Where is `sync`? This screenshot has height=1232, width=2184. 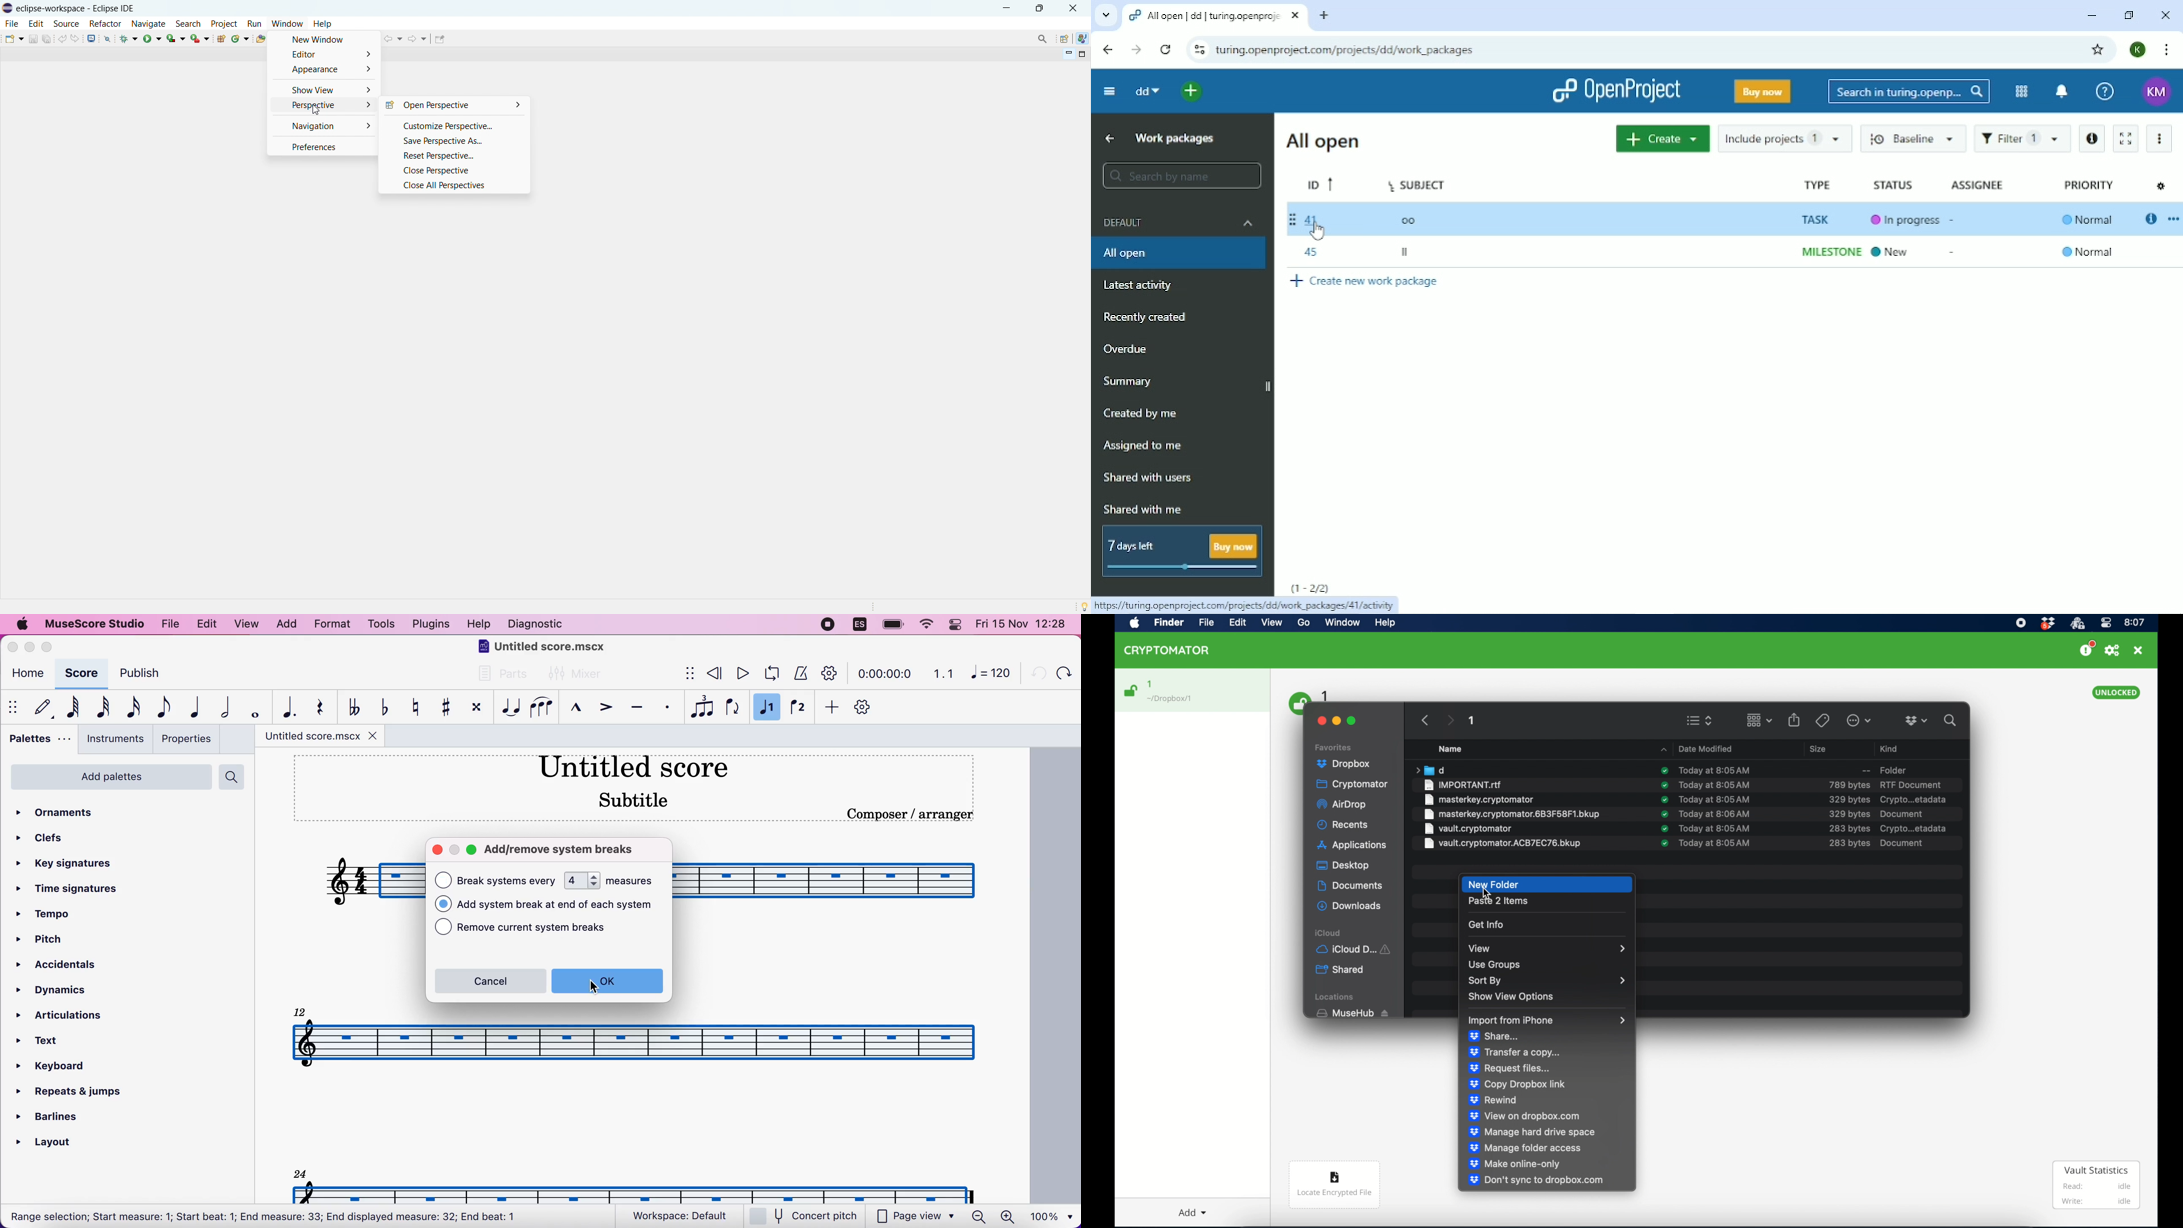
sync is located at coordinates (1665, 771).